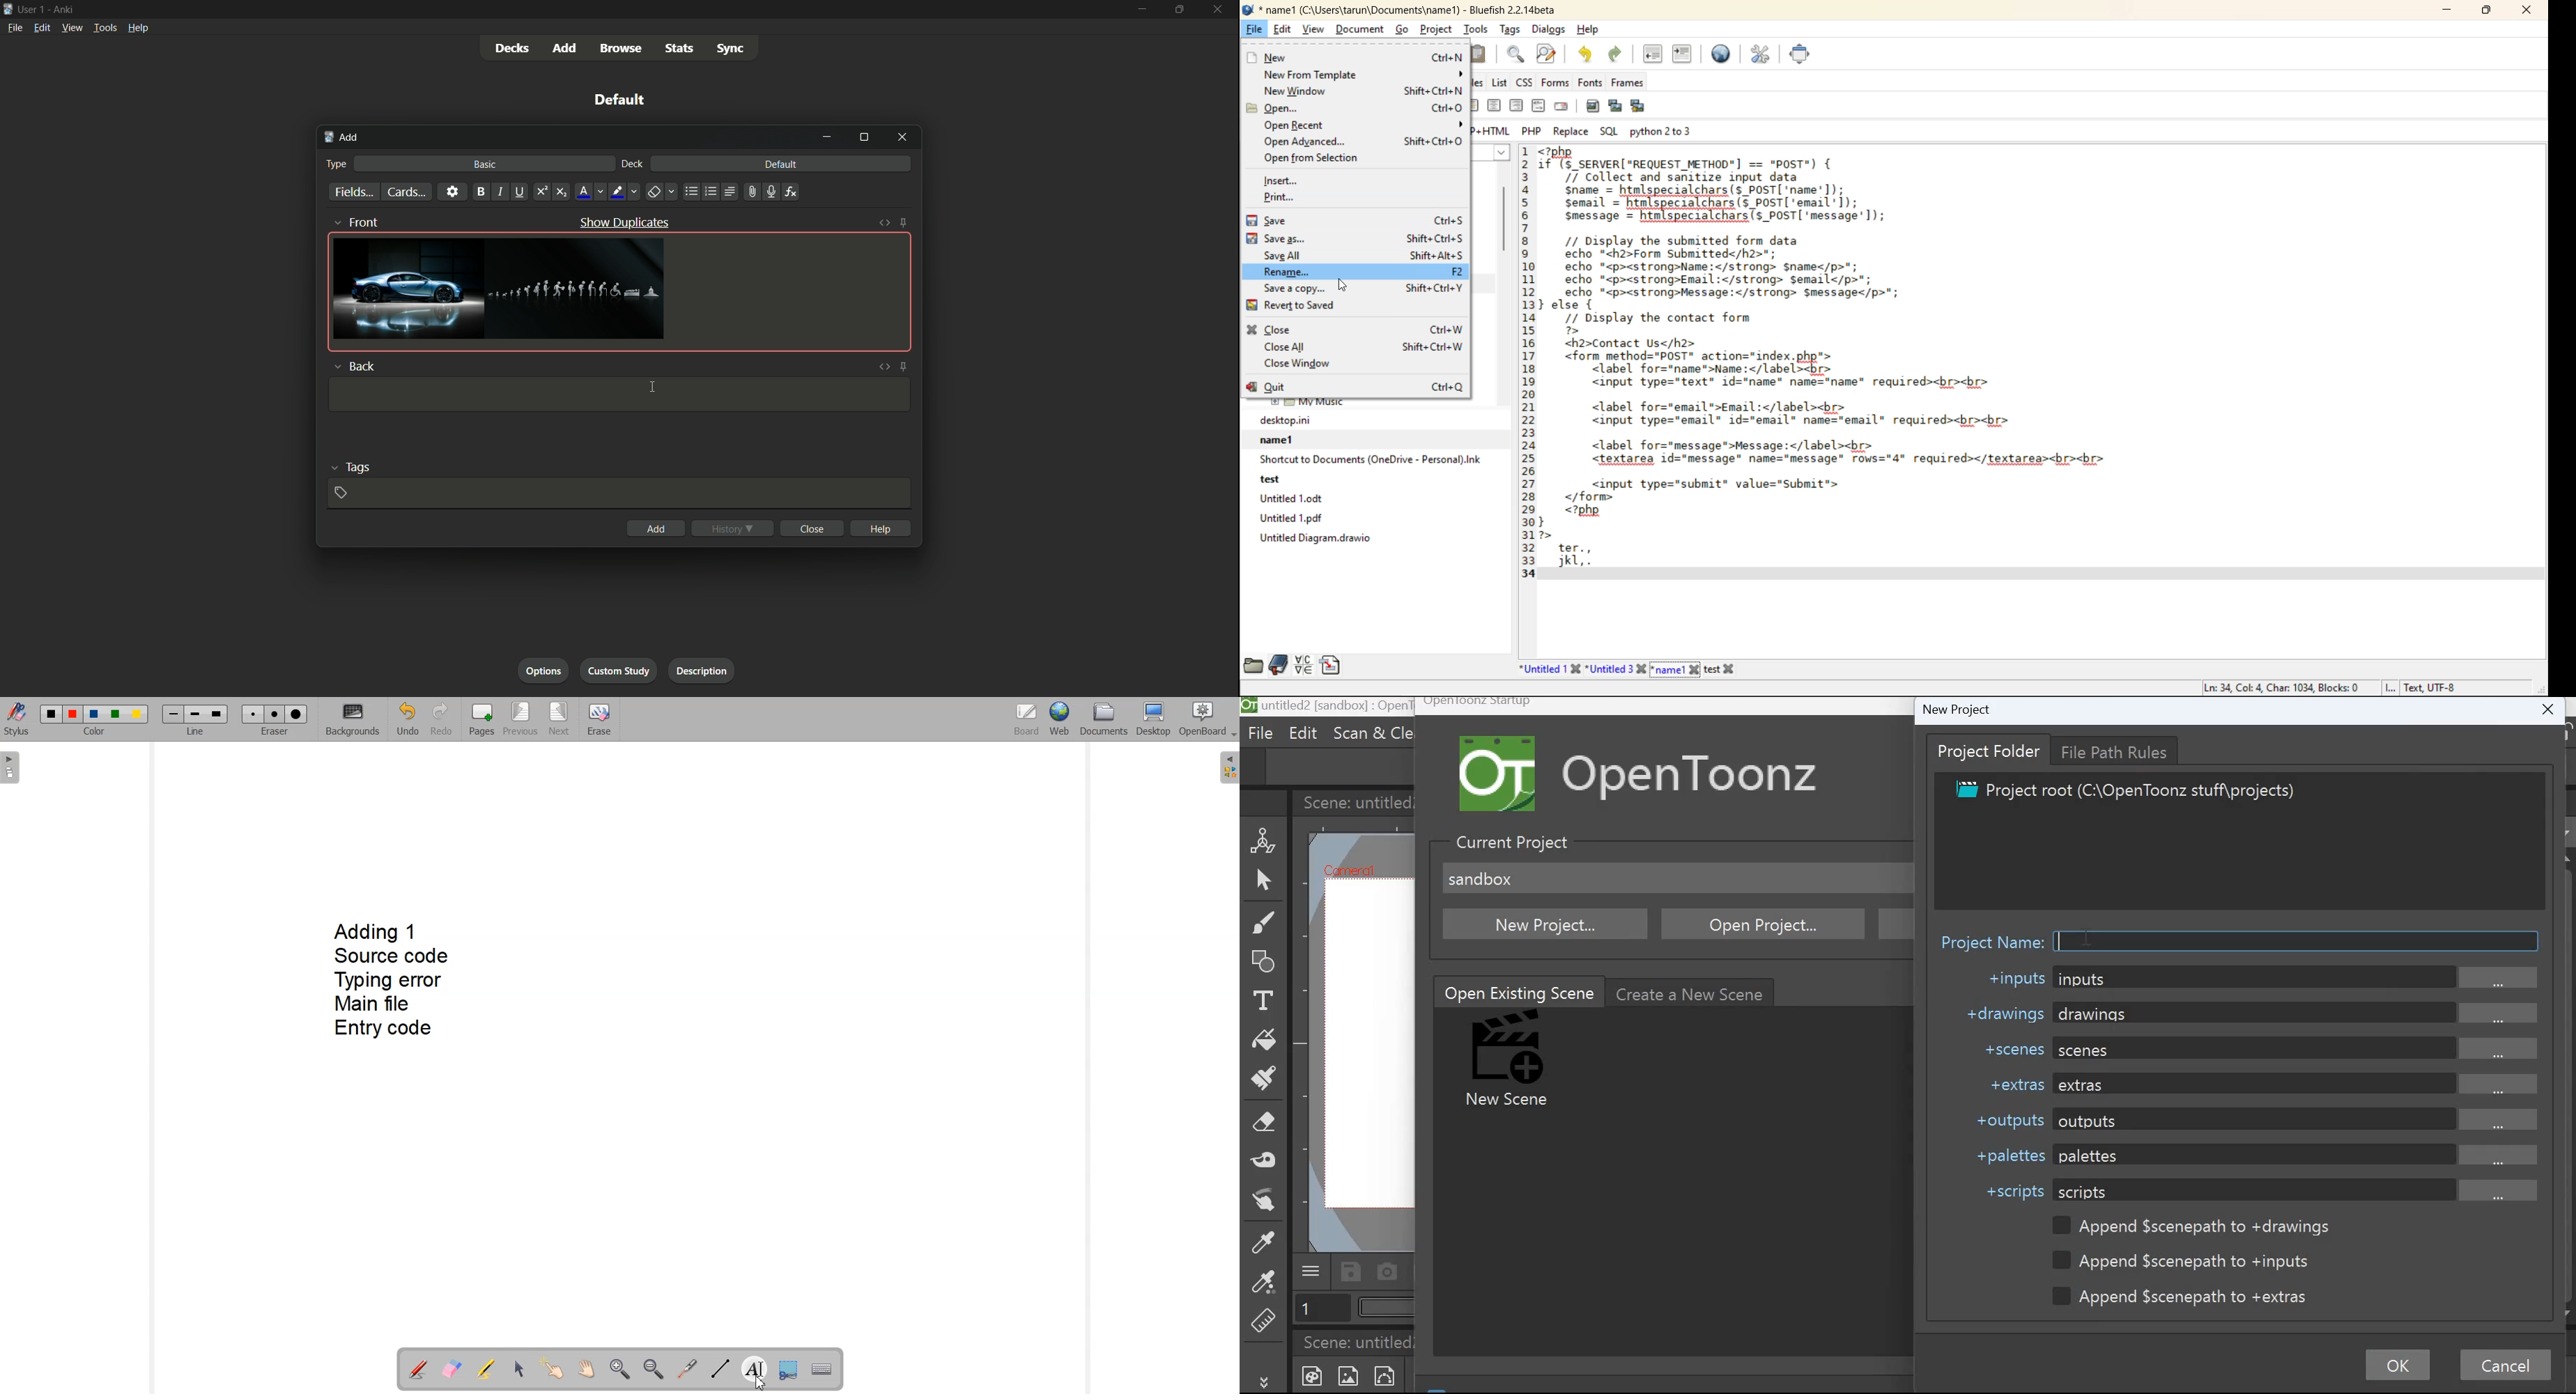  I want to click on save a copy, so click(1359, 289).